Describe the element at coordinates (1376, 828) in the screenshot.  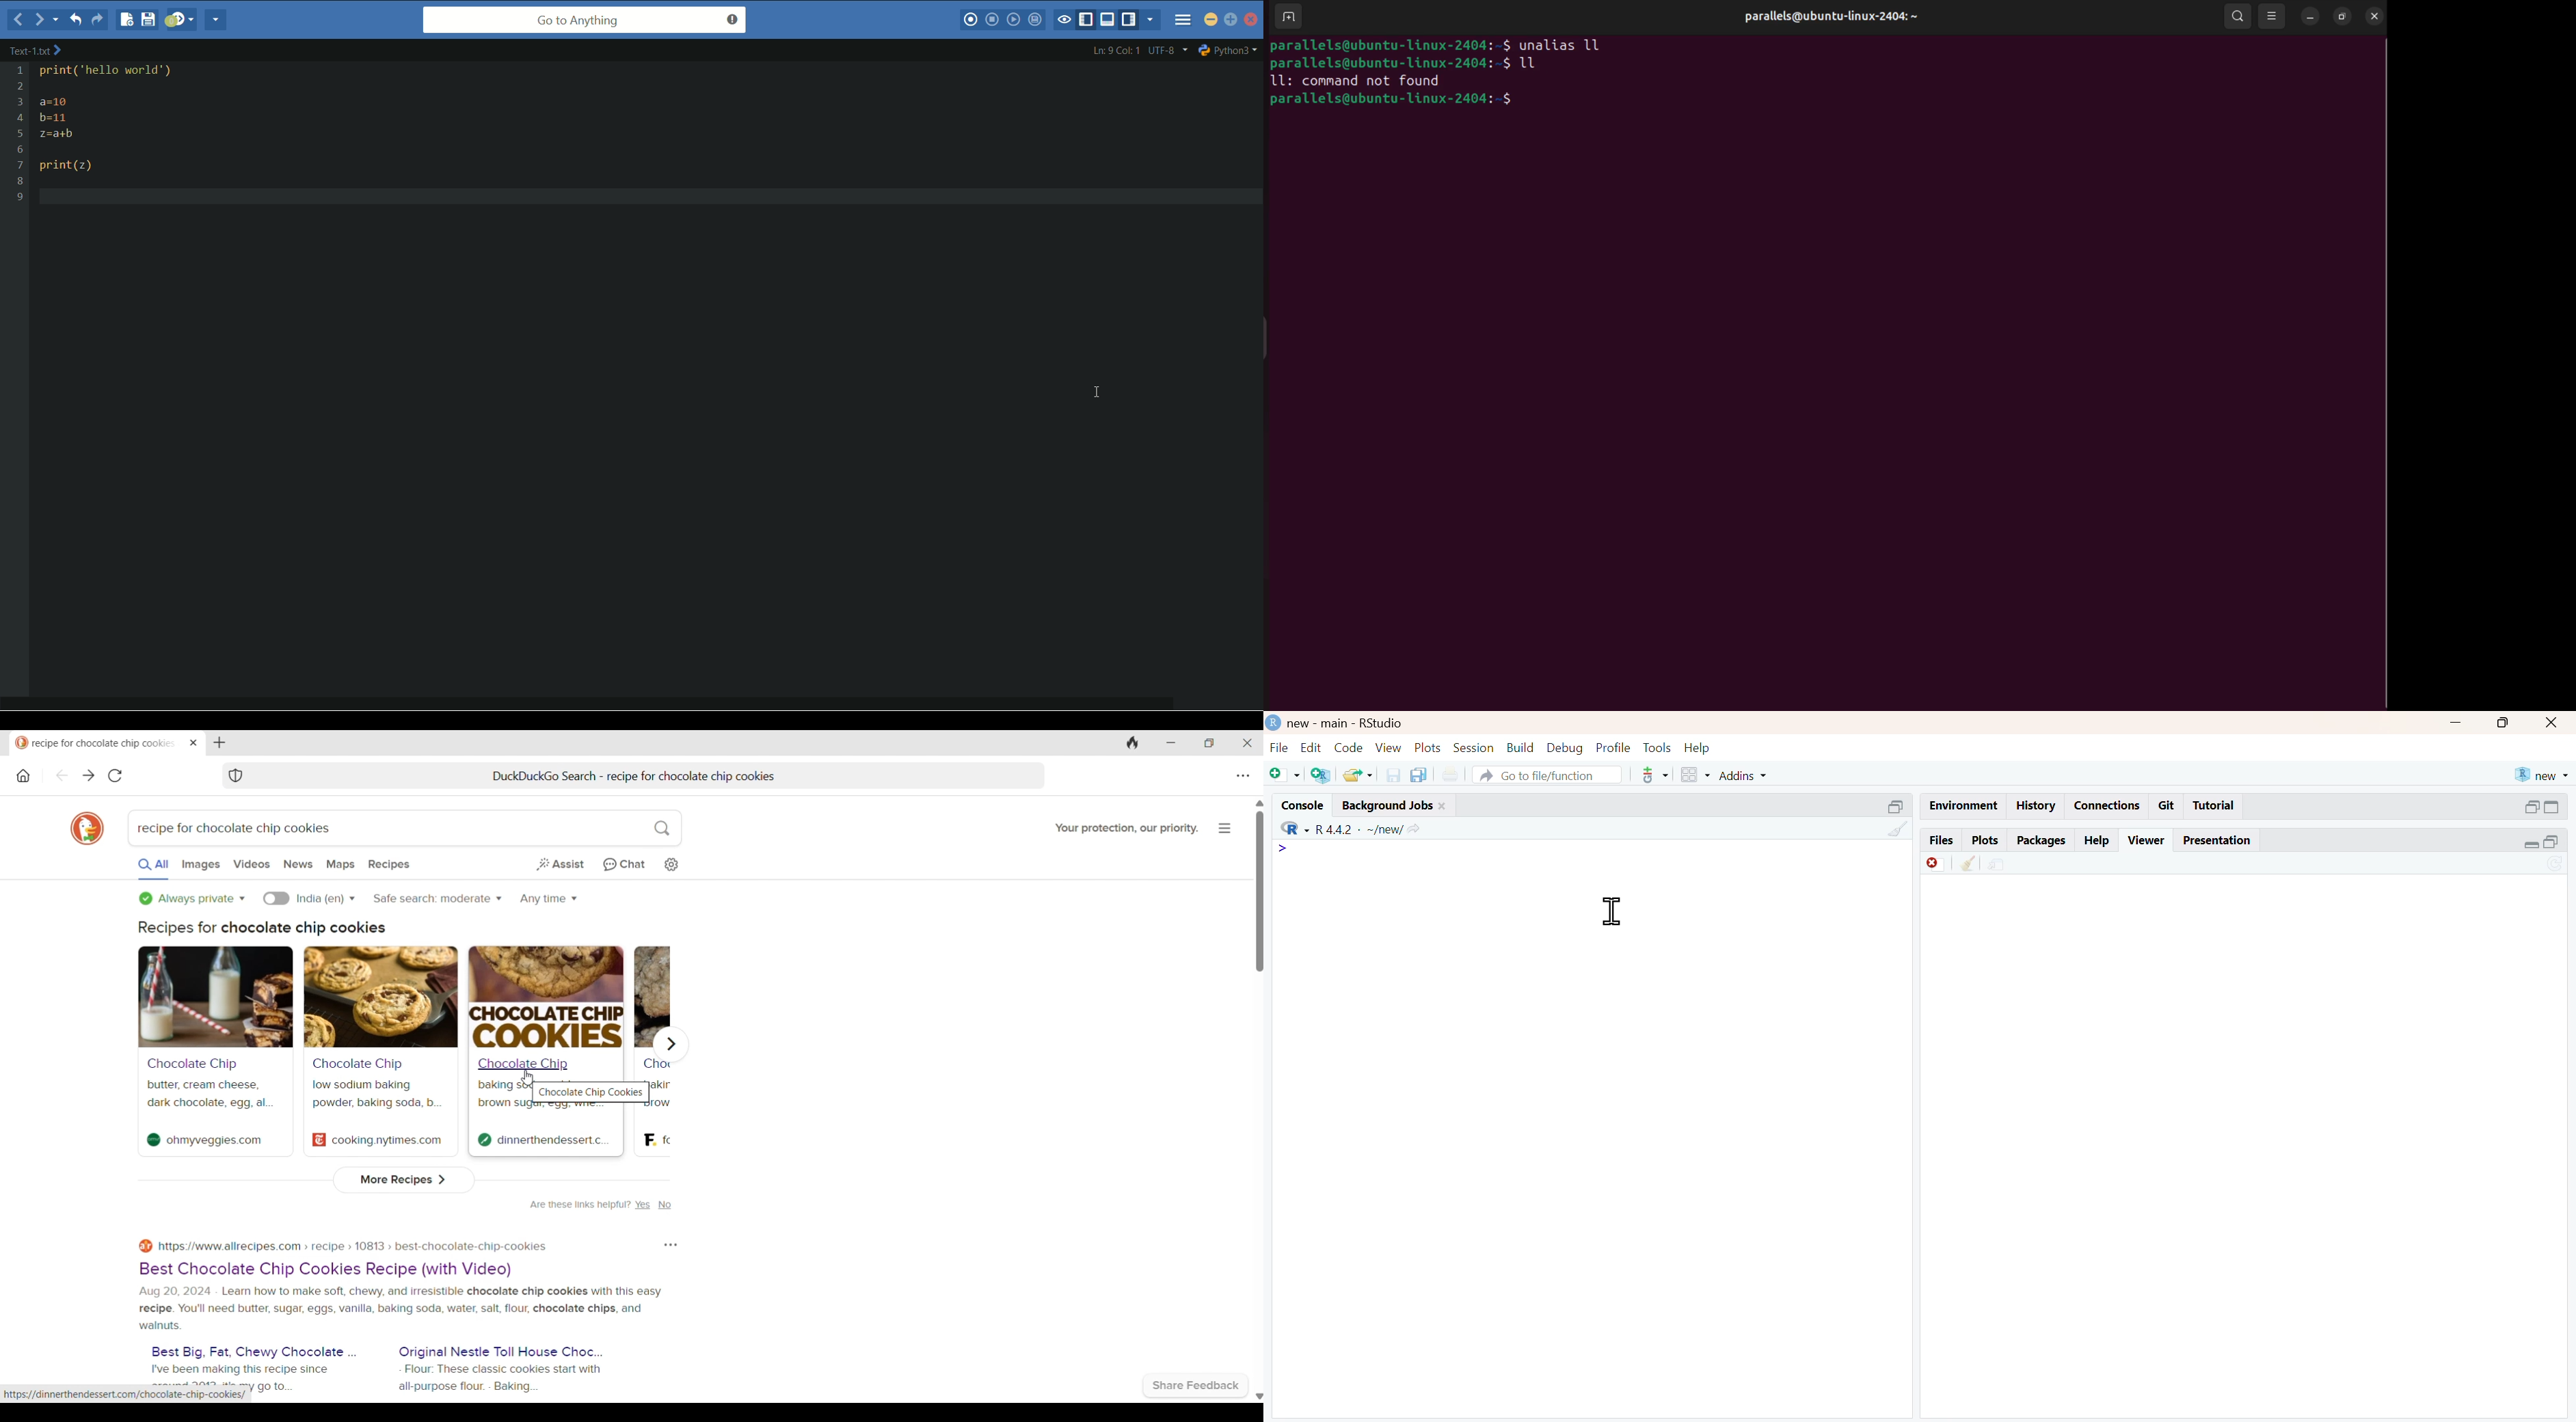
I see `v R442 - ~/new/` at that location.